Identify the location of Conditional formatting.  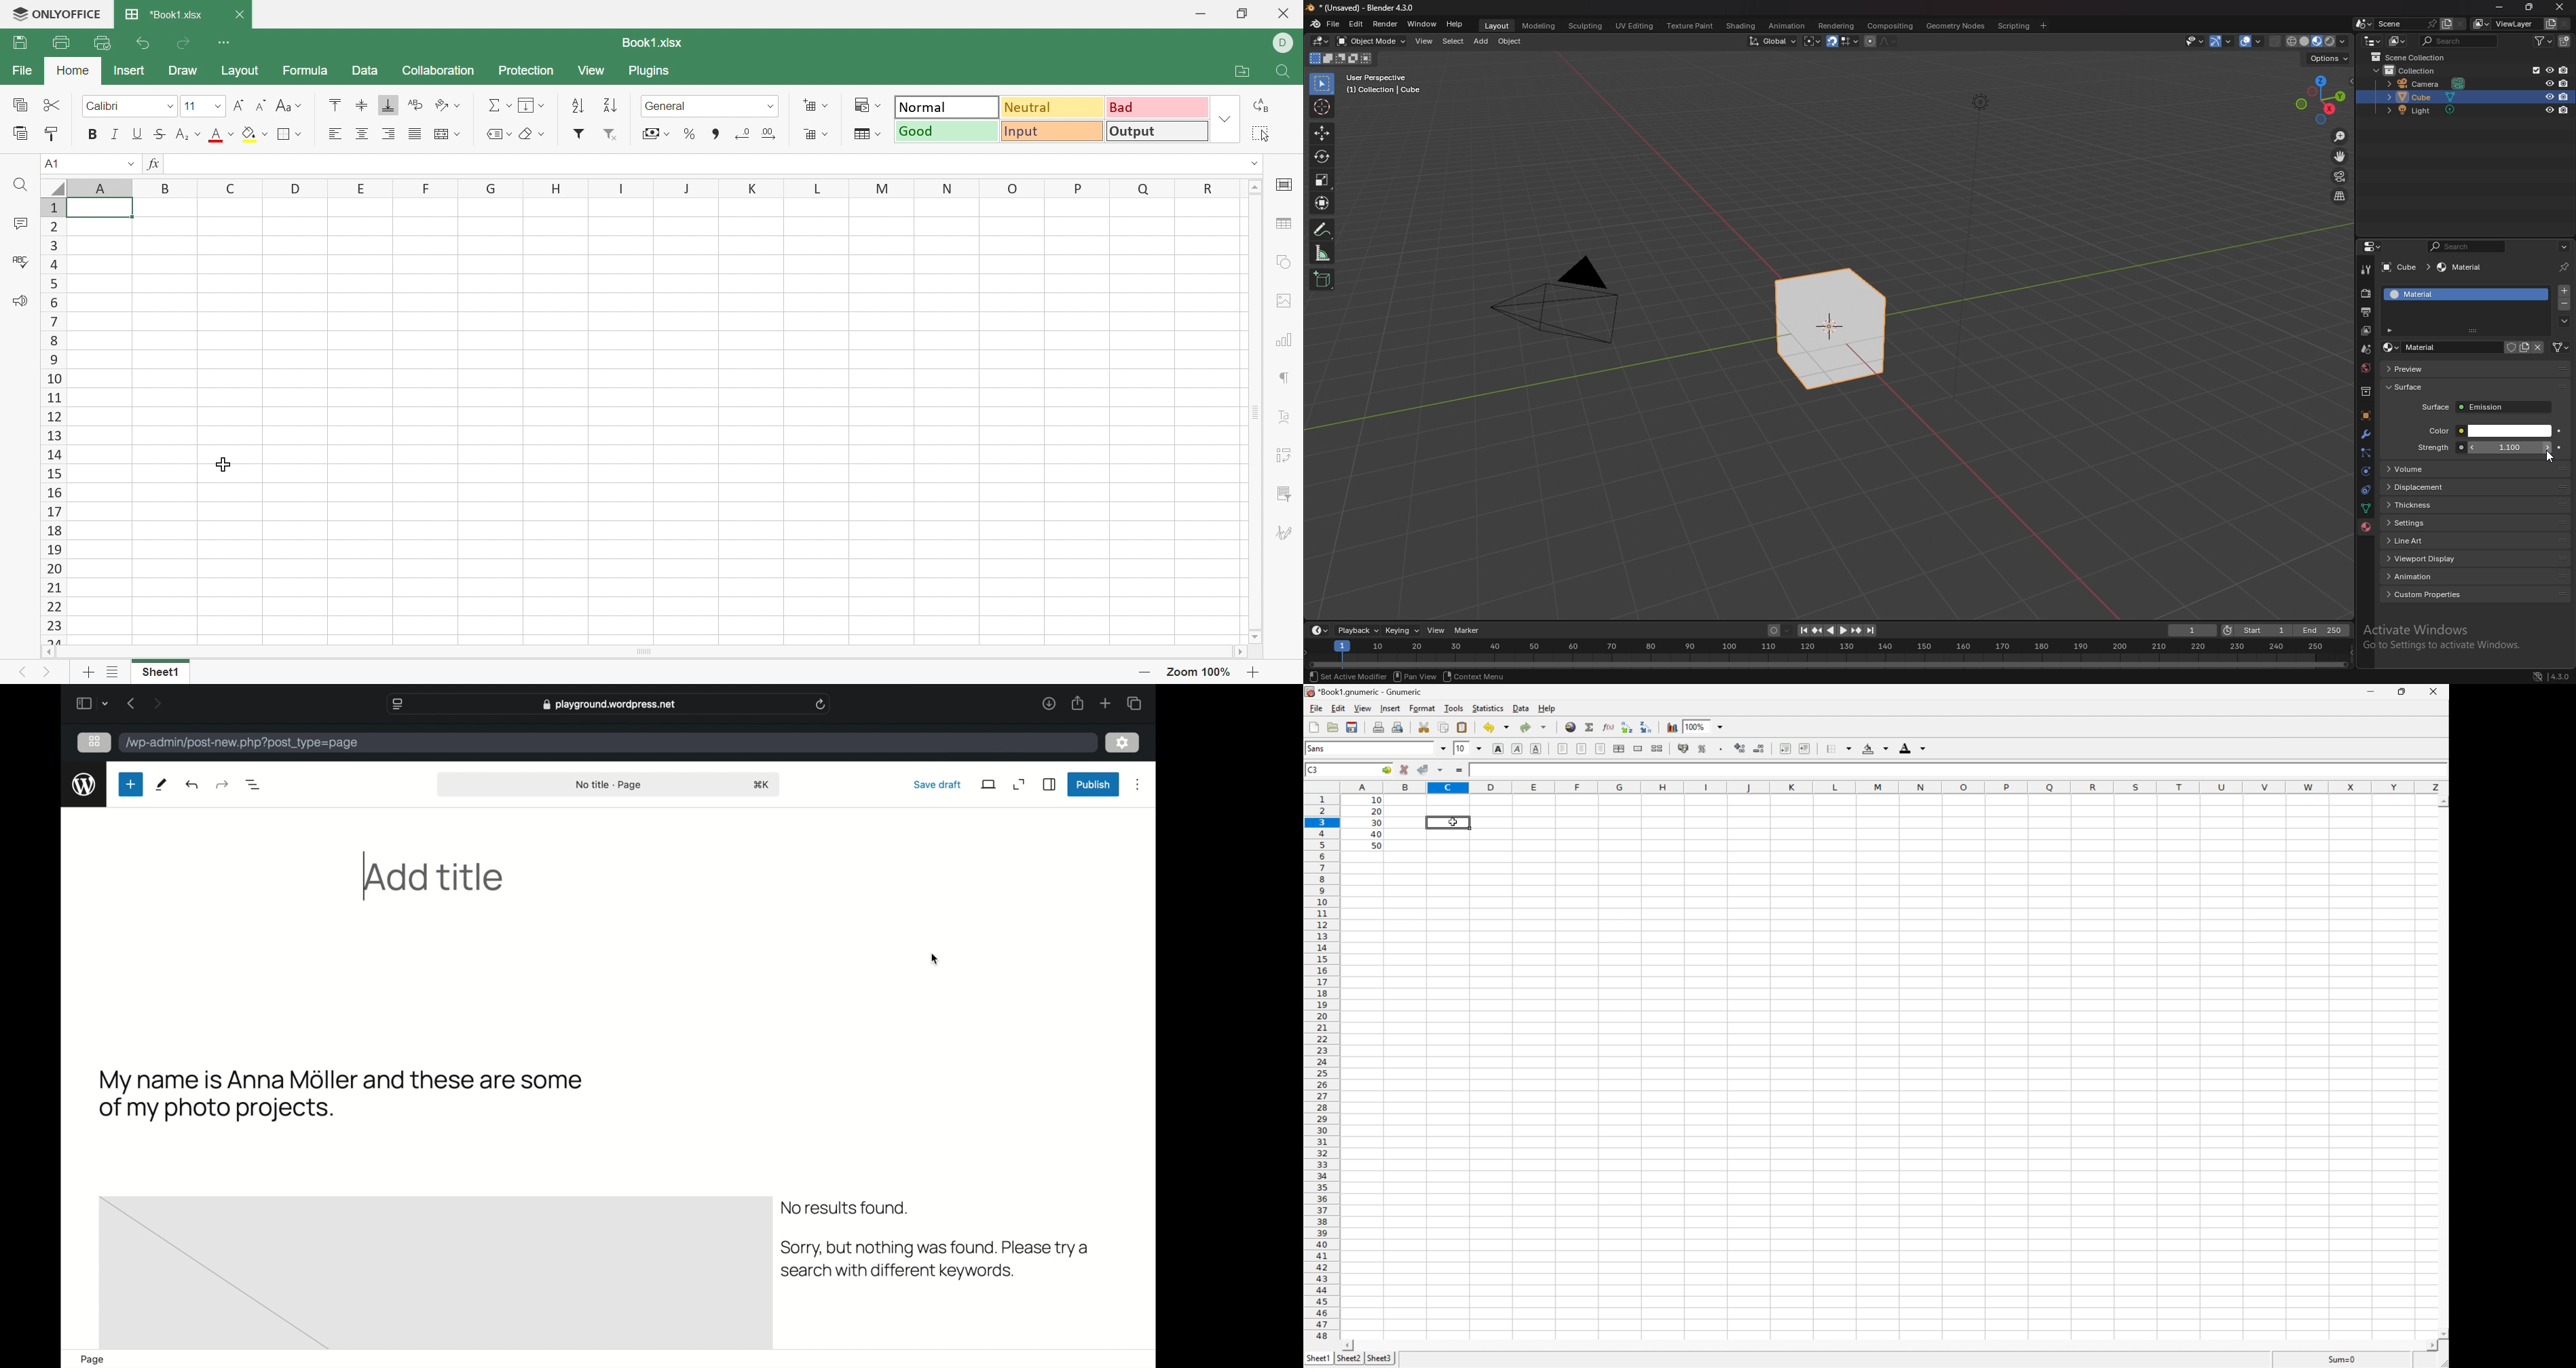
(859, 104).